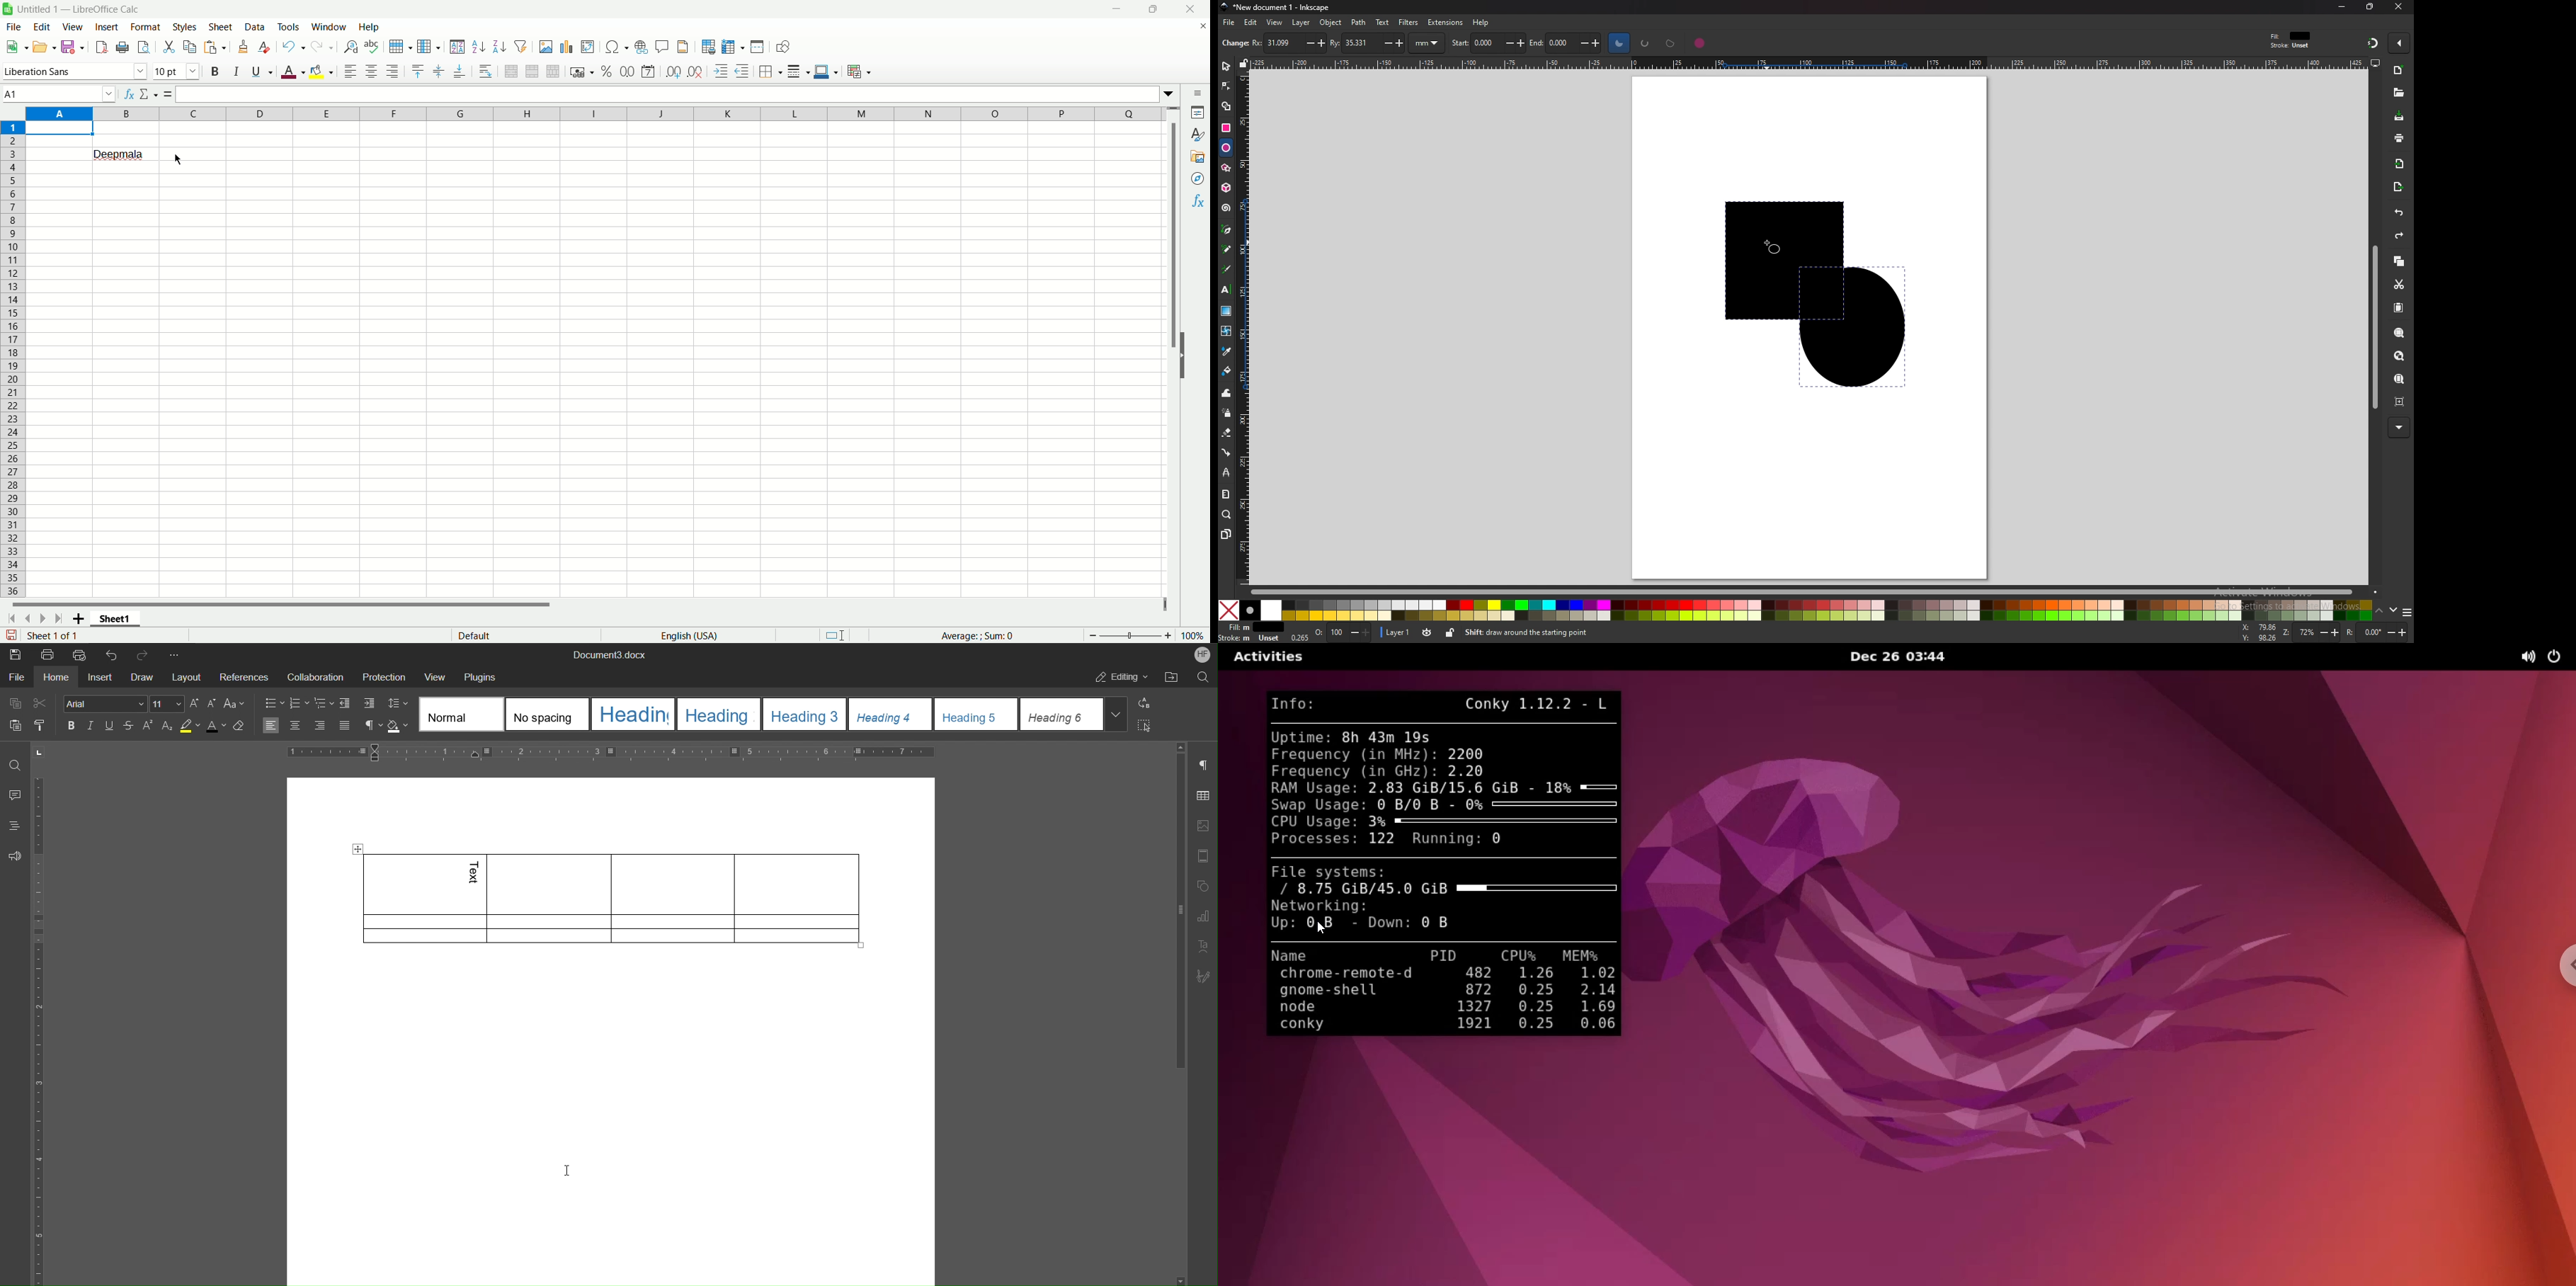  I want to click on Styles, so click(185, 27).